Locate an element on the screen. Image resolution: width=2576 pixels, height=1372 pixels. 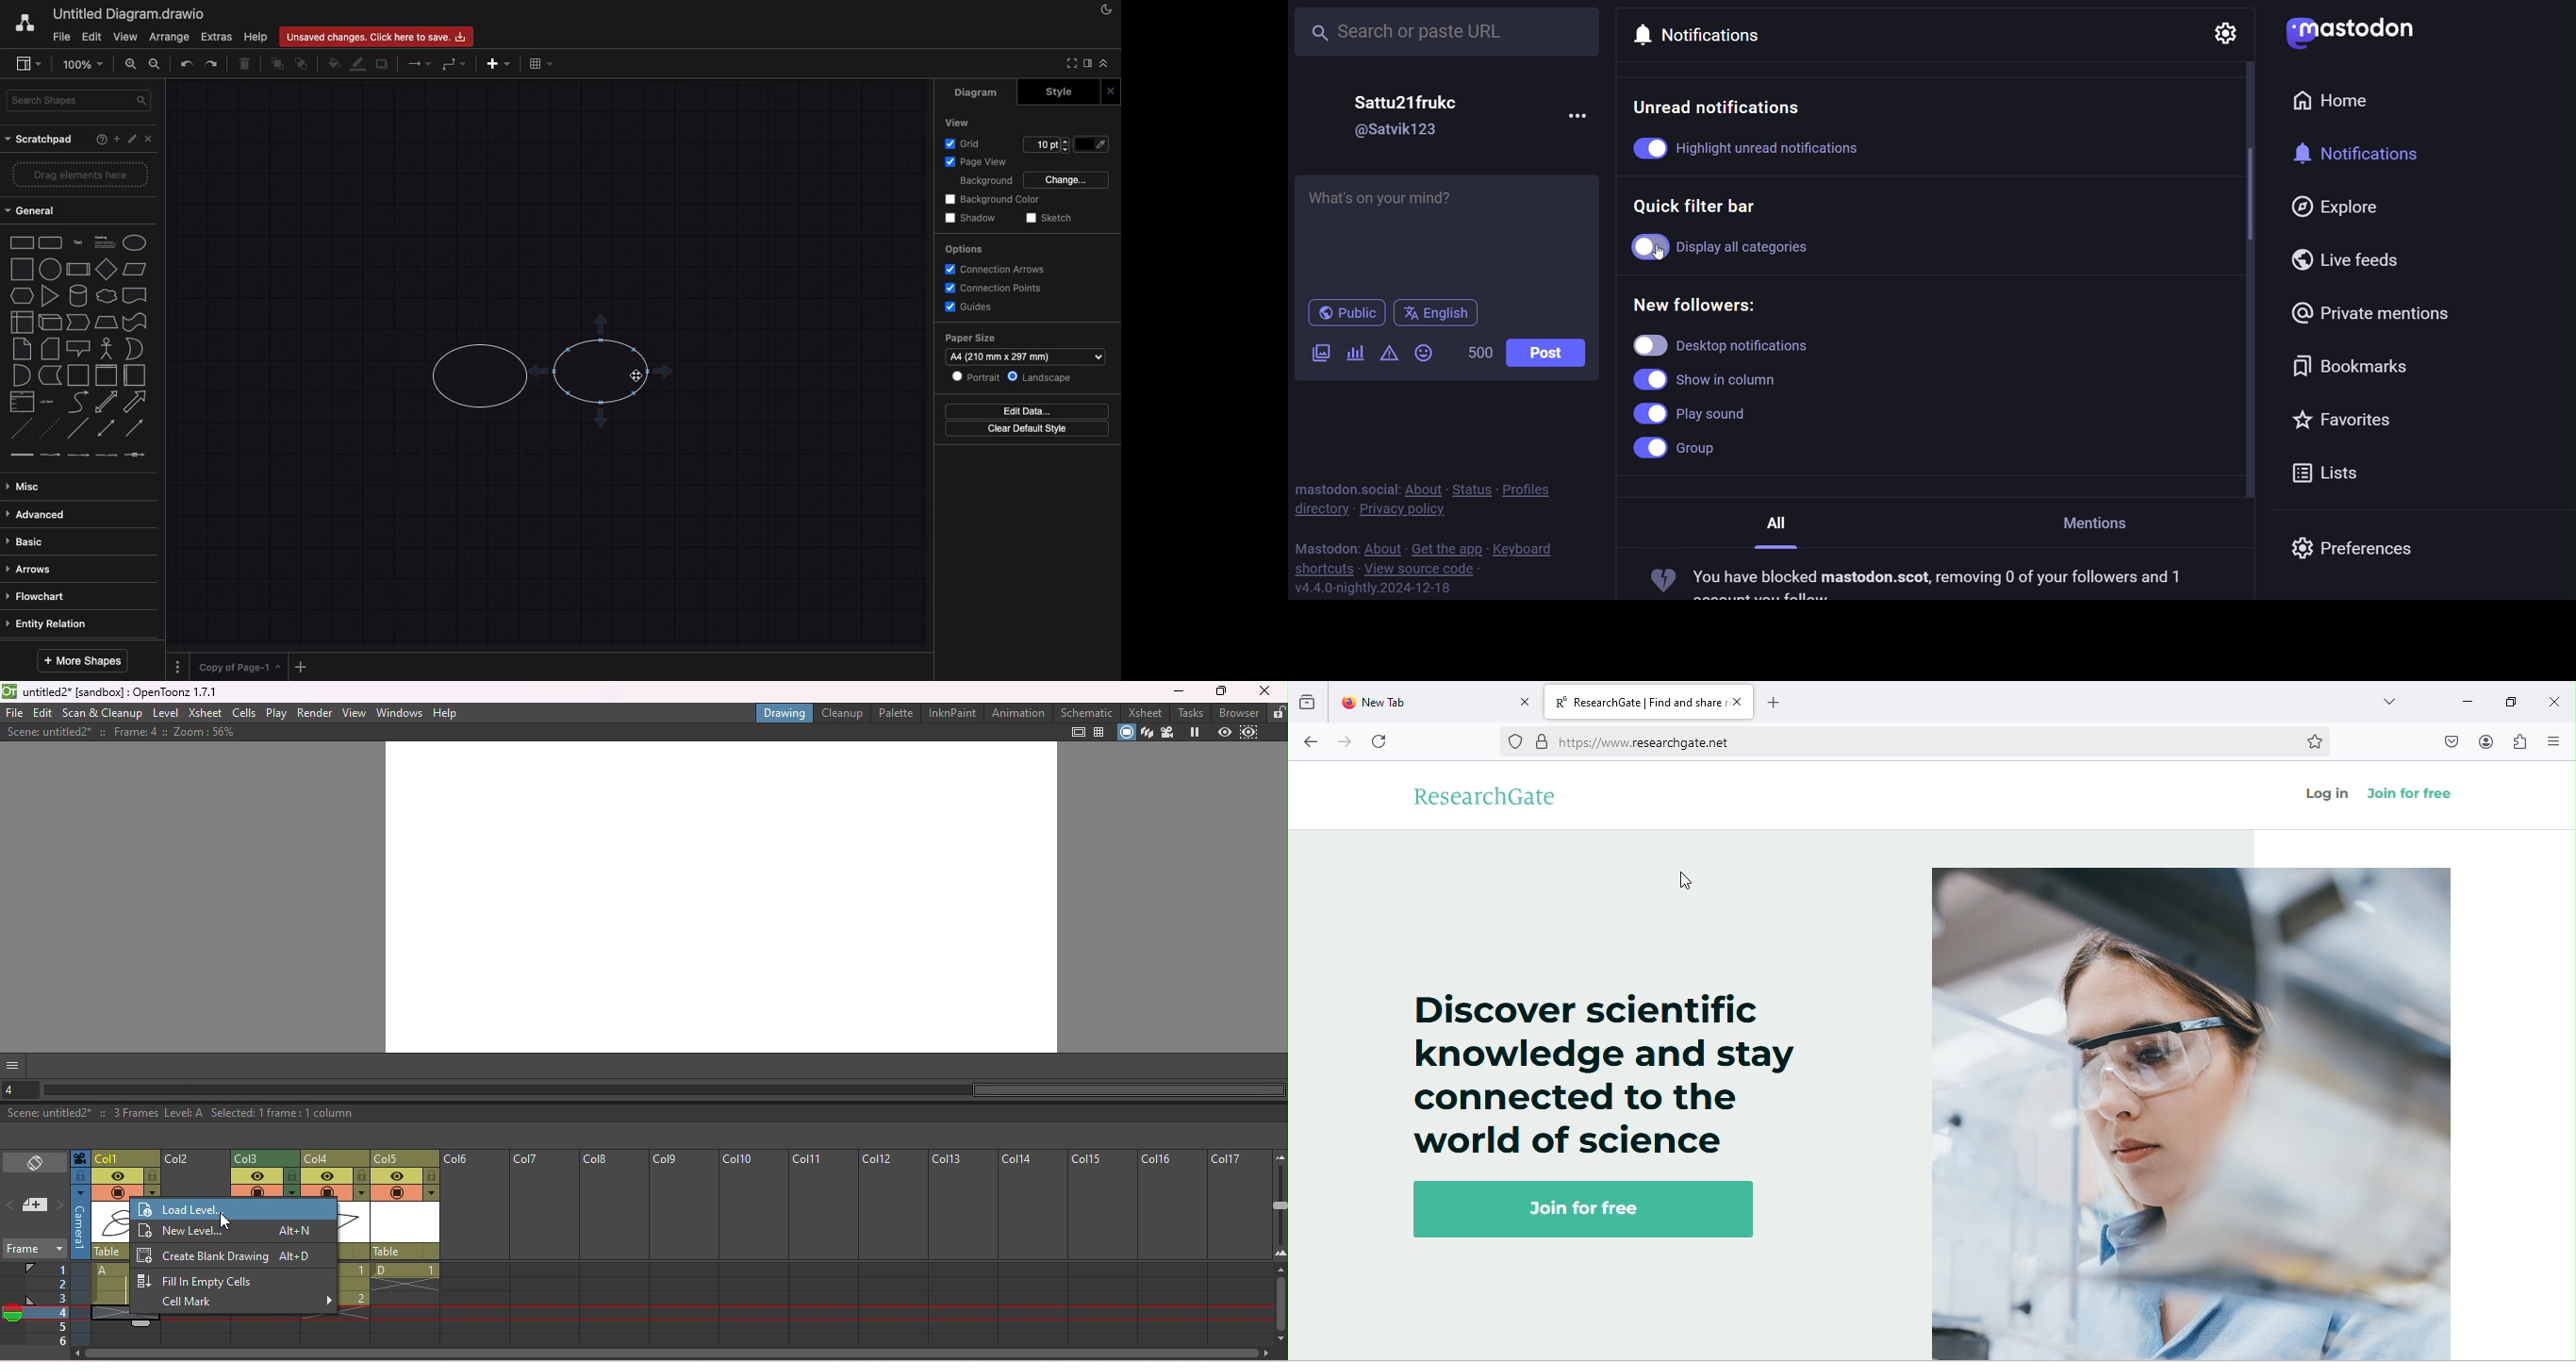
web link is located at coordinates (1915, 740).